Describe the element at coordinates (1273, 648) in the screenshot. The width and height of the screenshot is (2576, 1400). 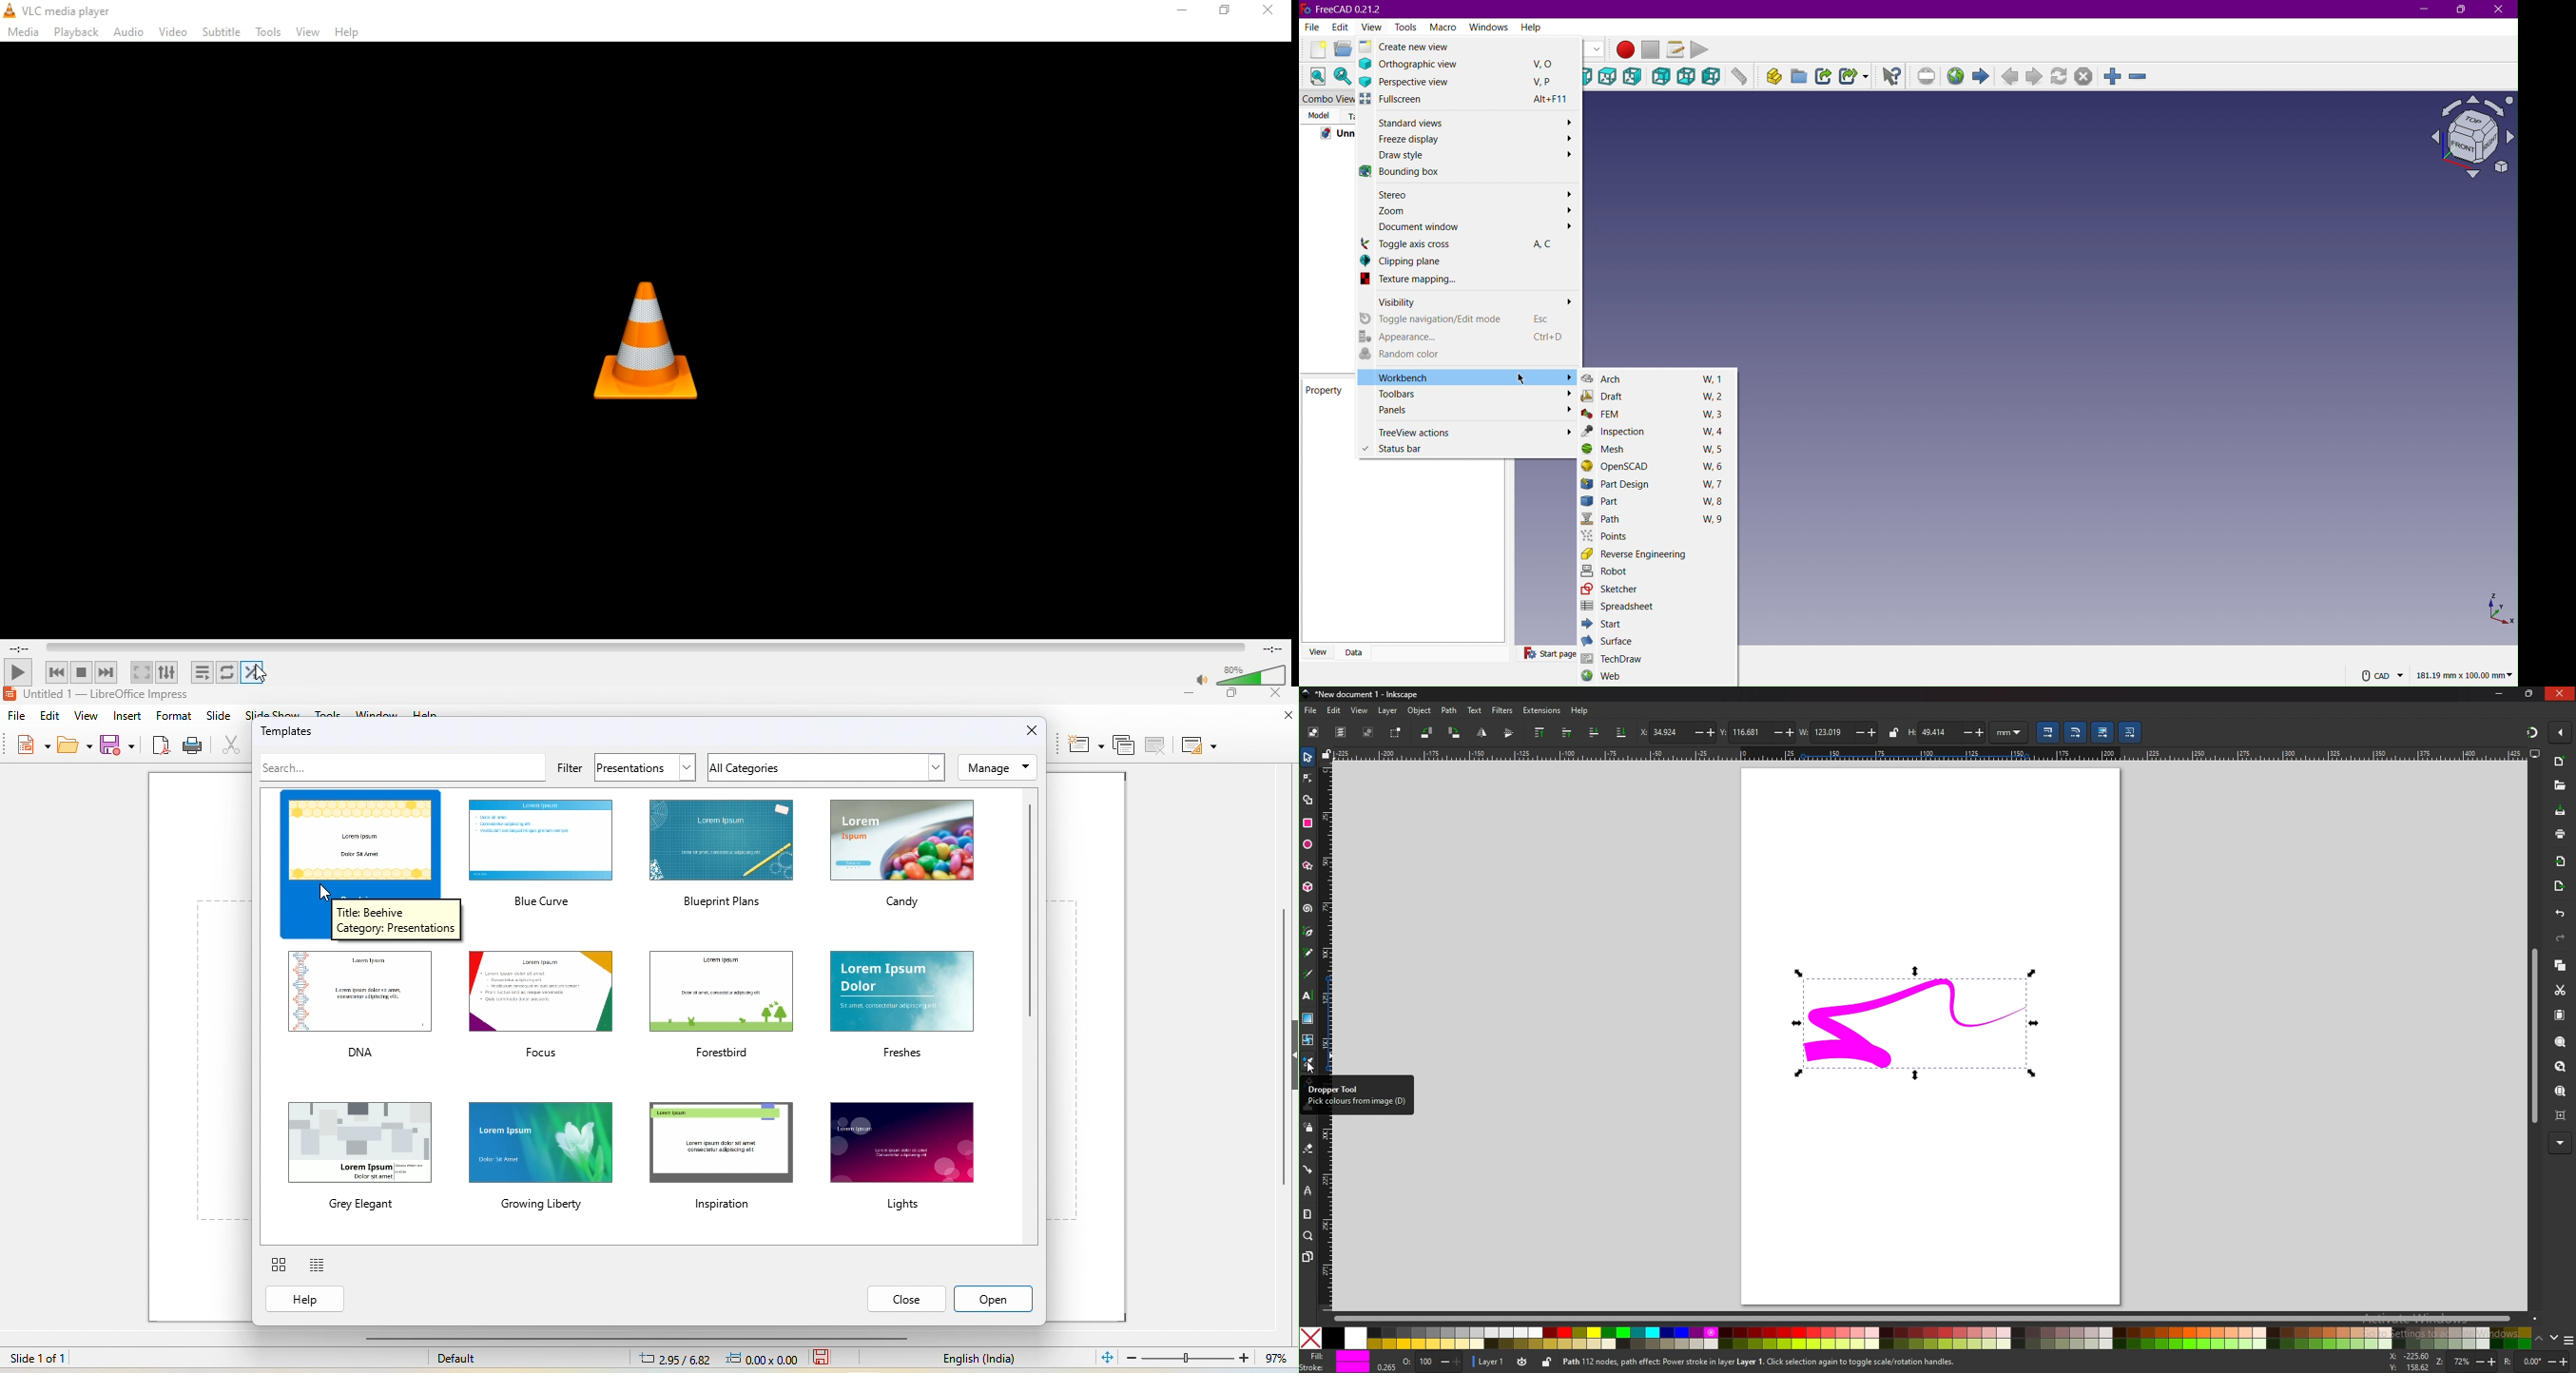
I see `total remaining time` at that location.